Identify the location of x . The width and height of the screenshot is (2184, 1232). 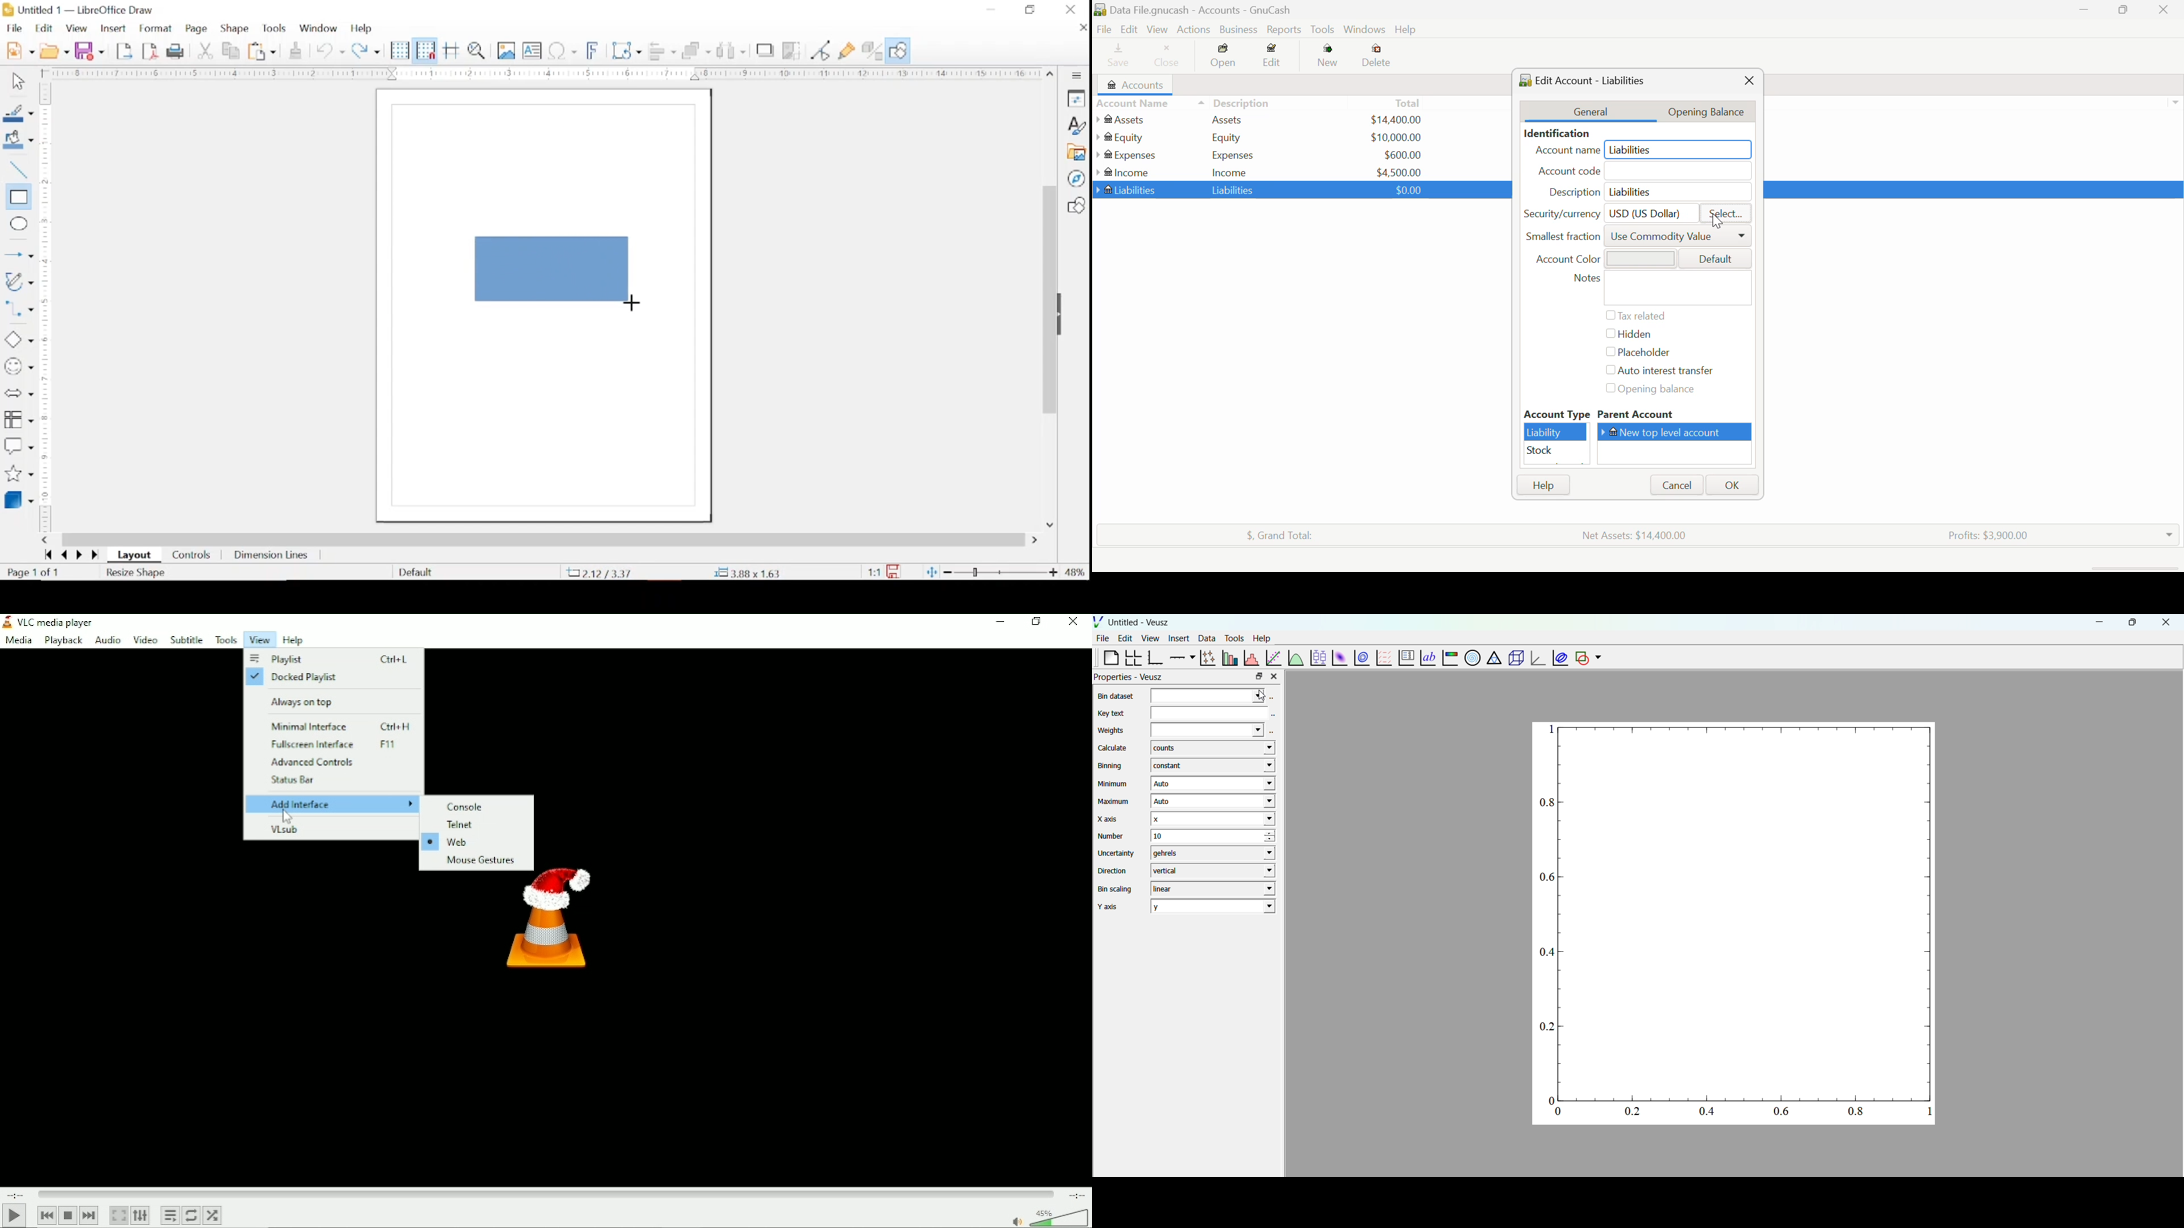
(1214, 819).